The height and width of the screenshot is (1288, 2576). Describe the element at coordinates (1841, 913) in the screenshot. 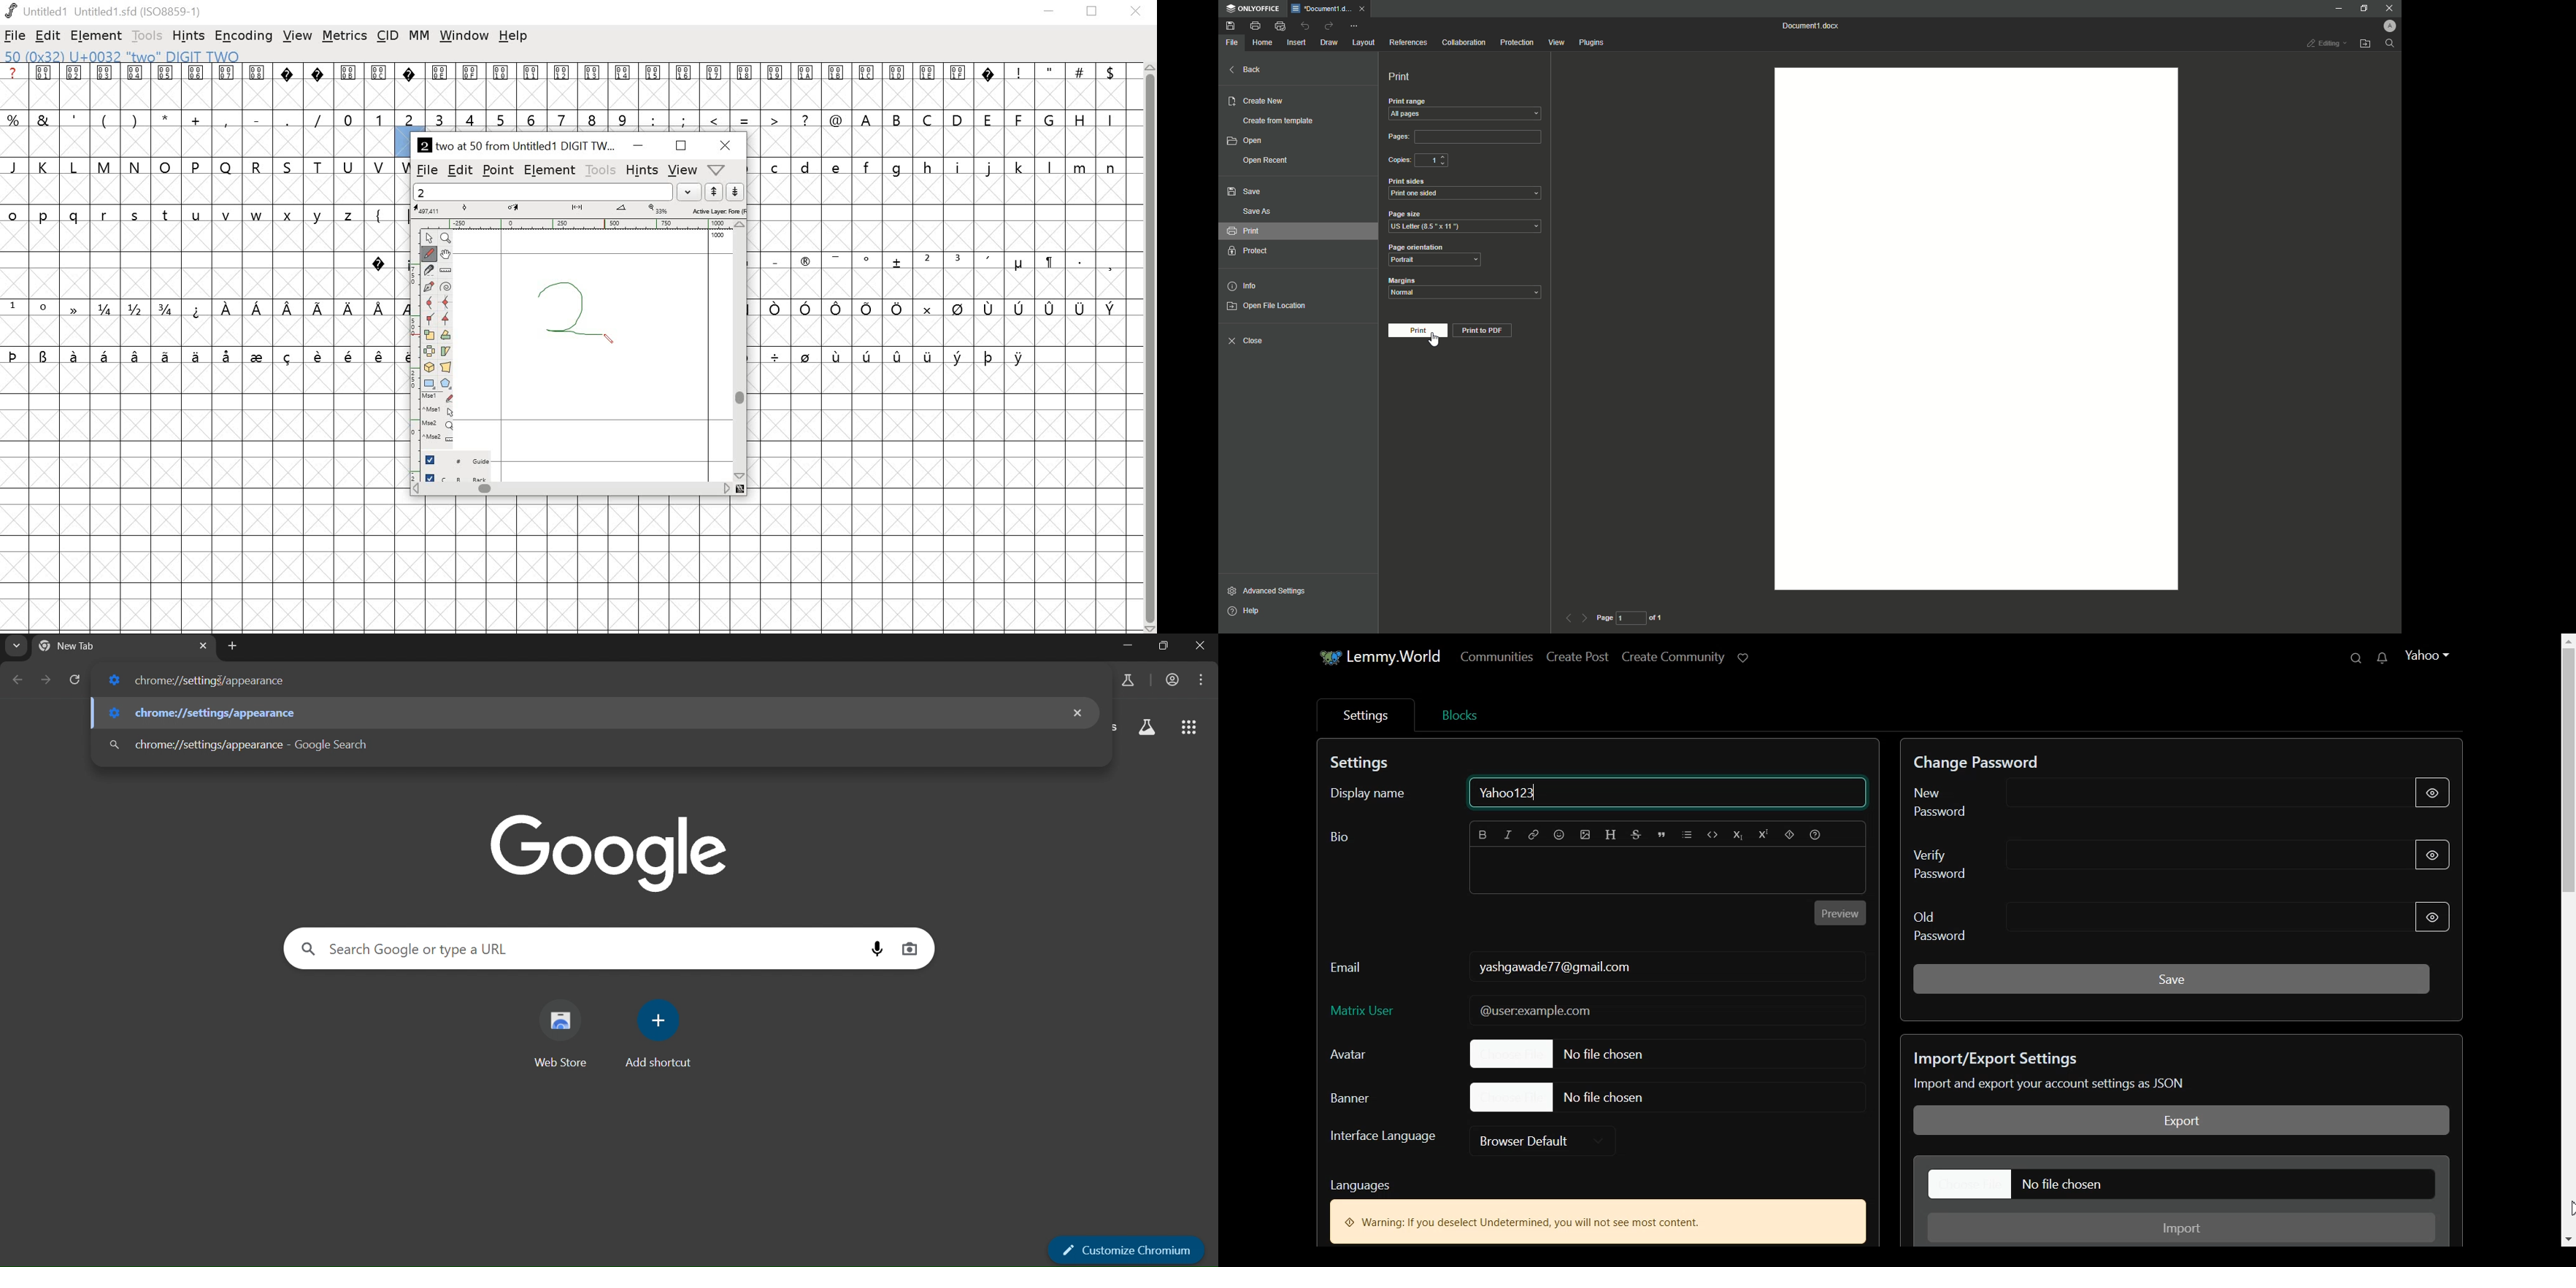

I see `Preview` at that location.